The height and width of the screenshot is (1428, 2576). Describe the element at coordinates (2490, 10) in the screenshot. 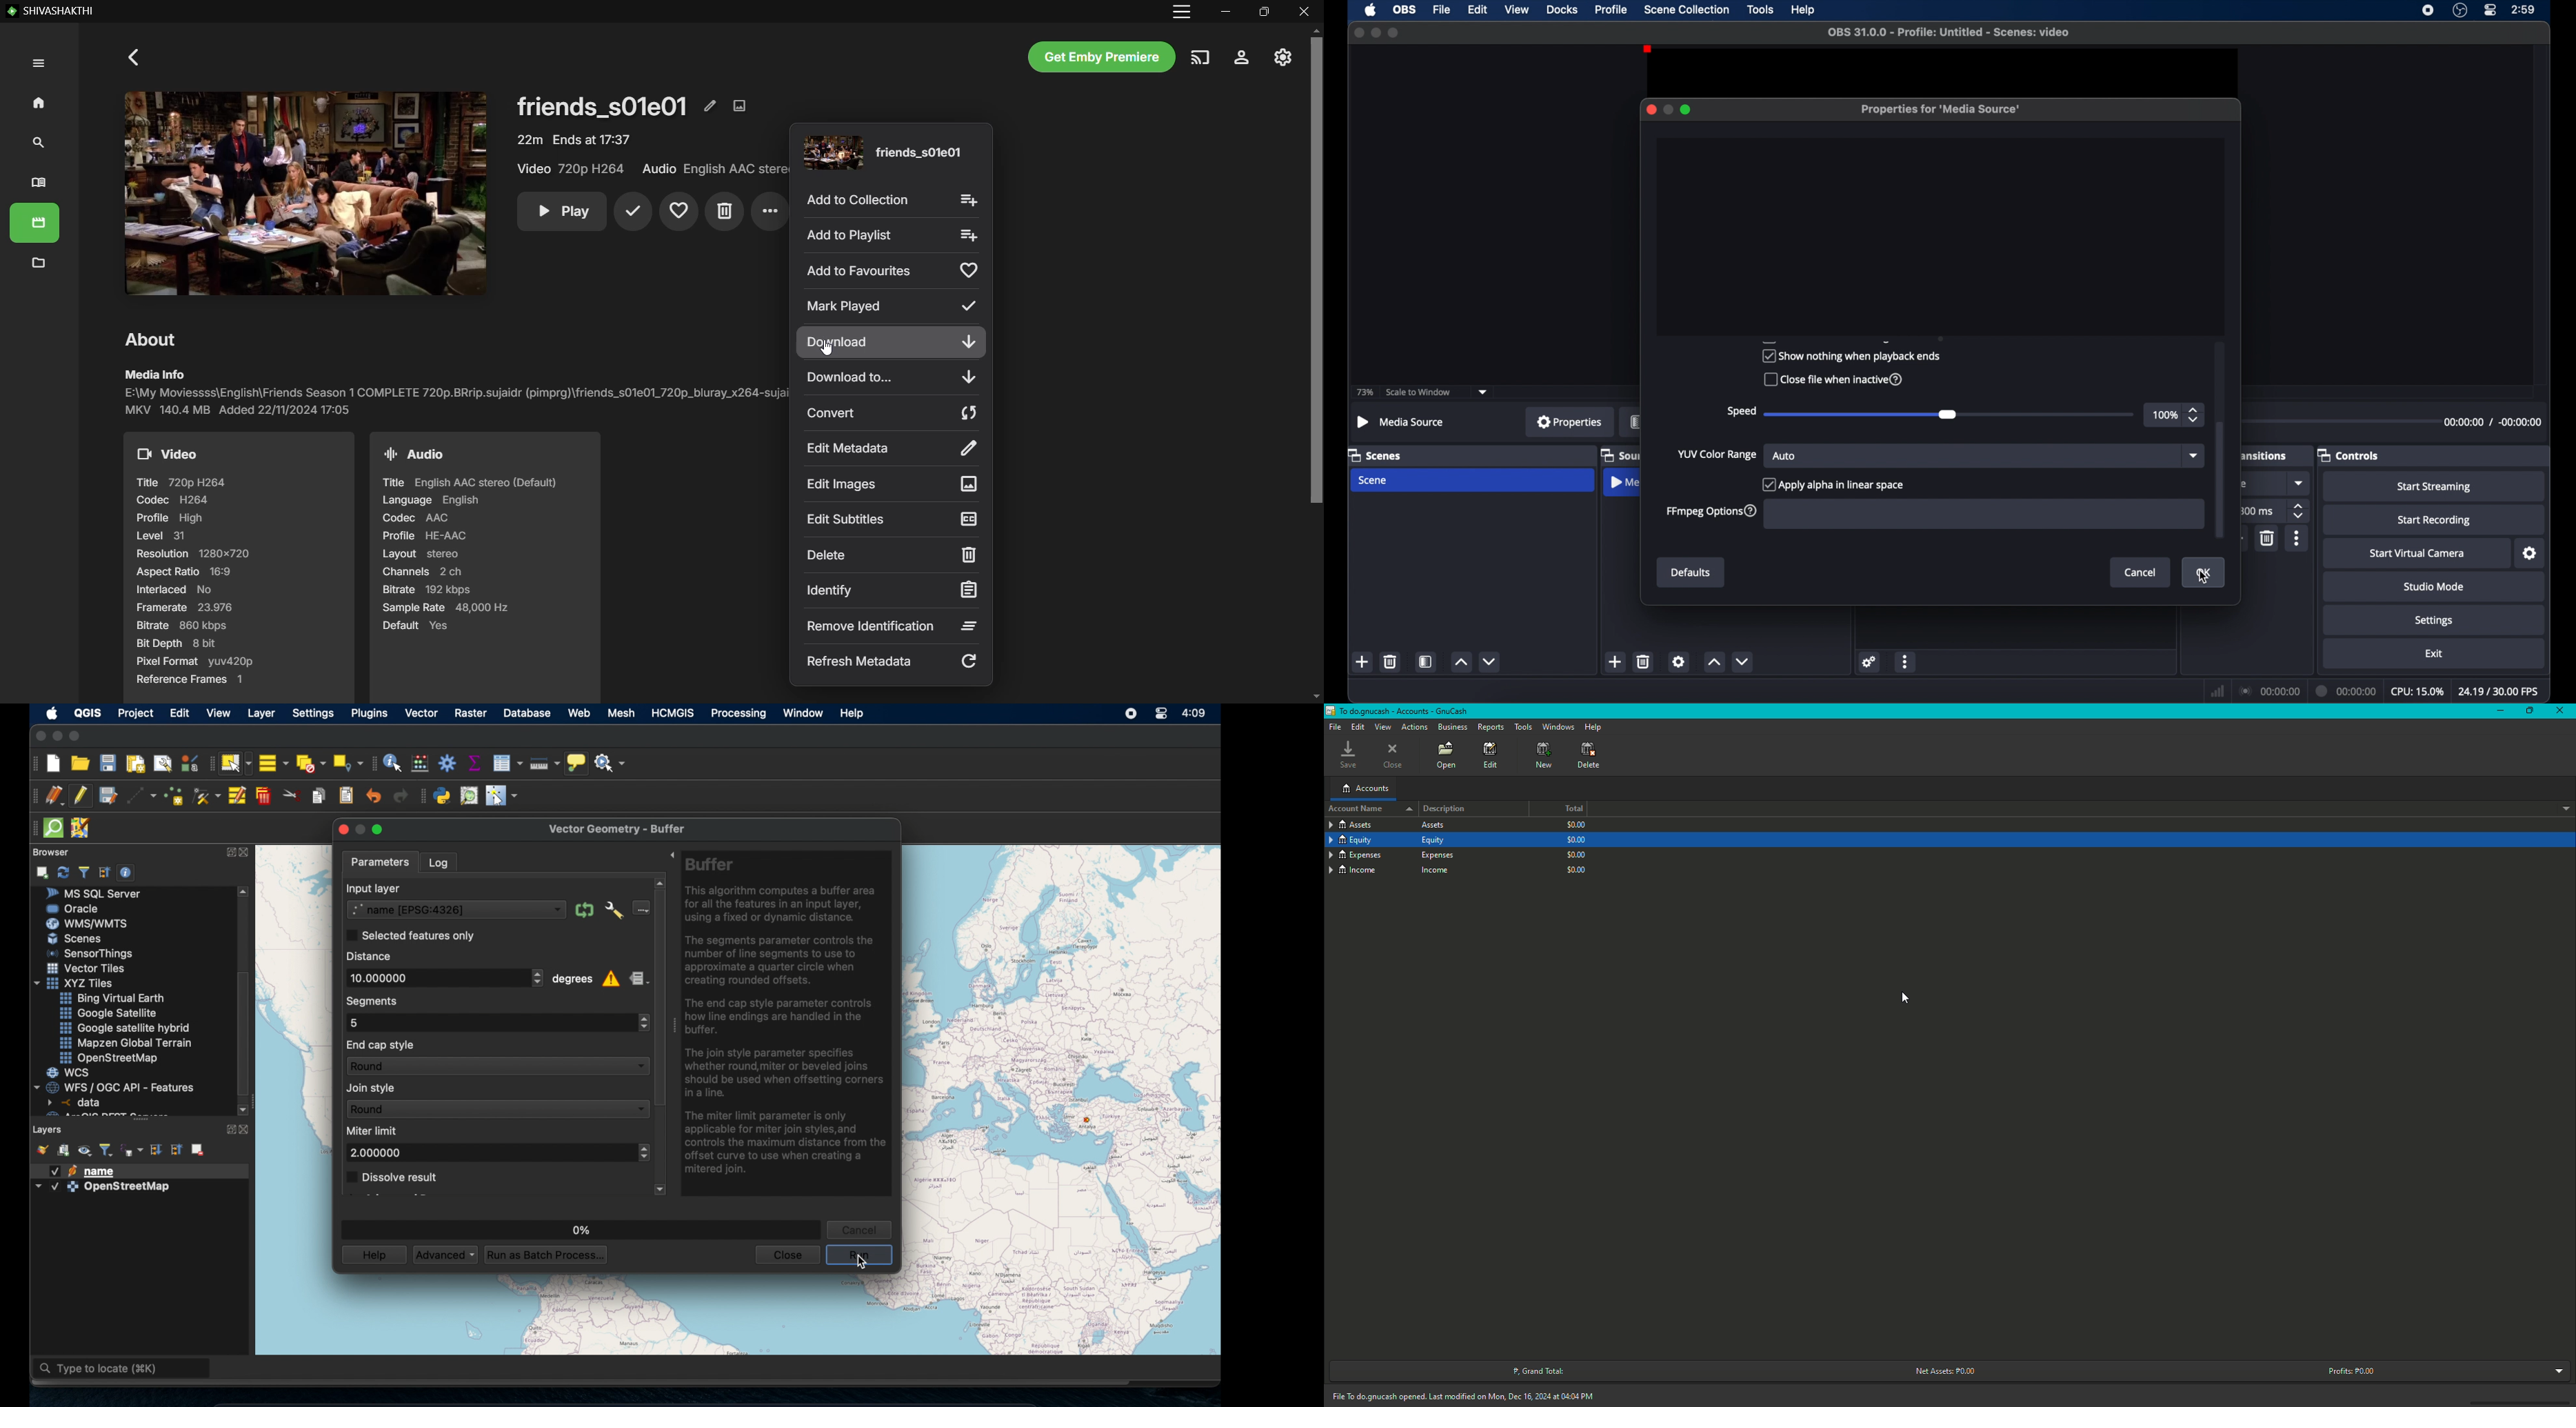

I see `control center` at that location.